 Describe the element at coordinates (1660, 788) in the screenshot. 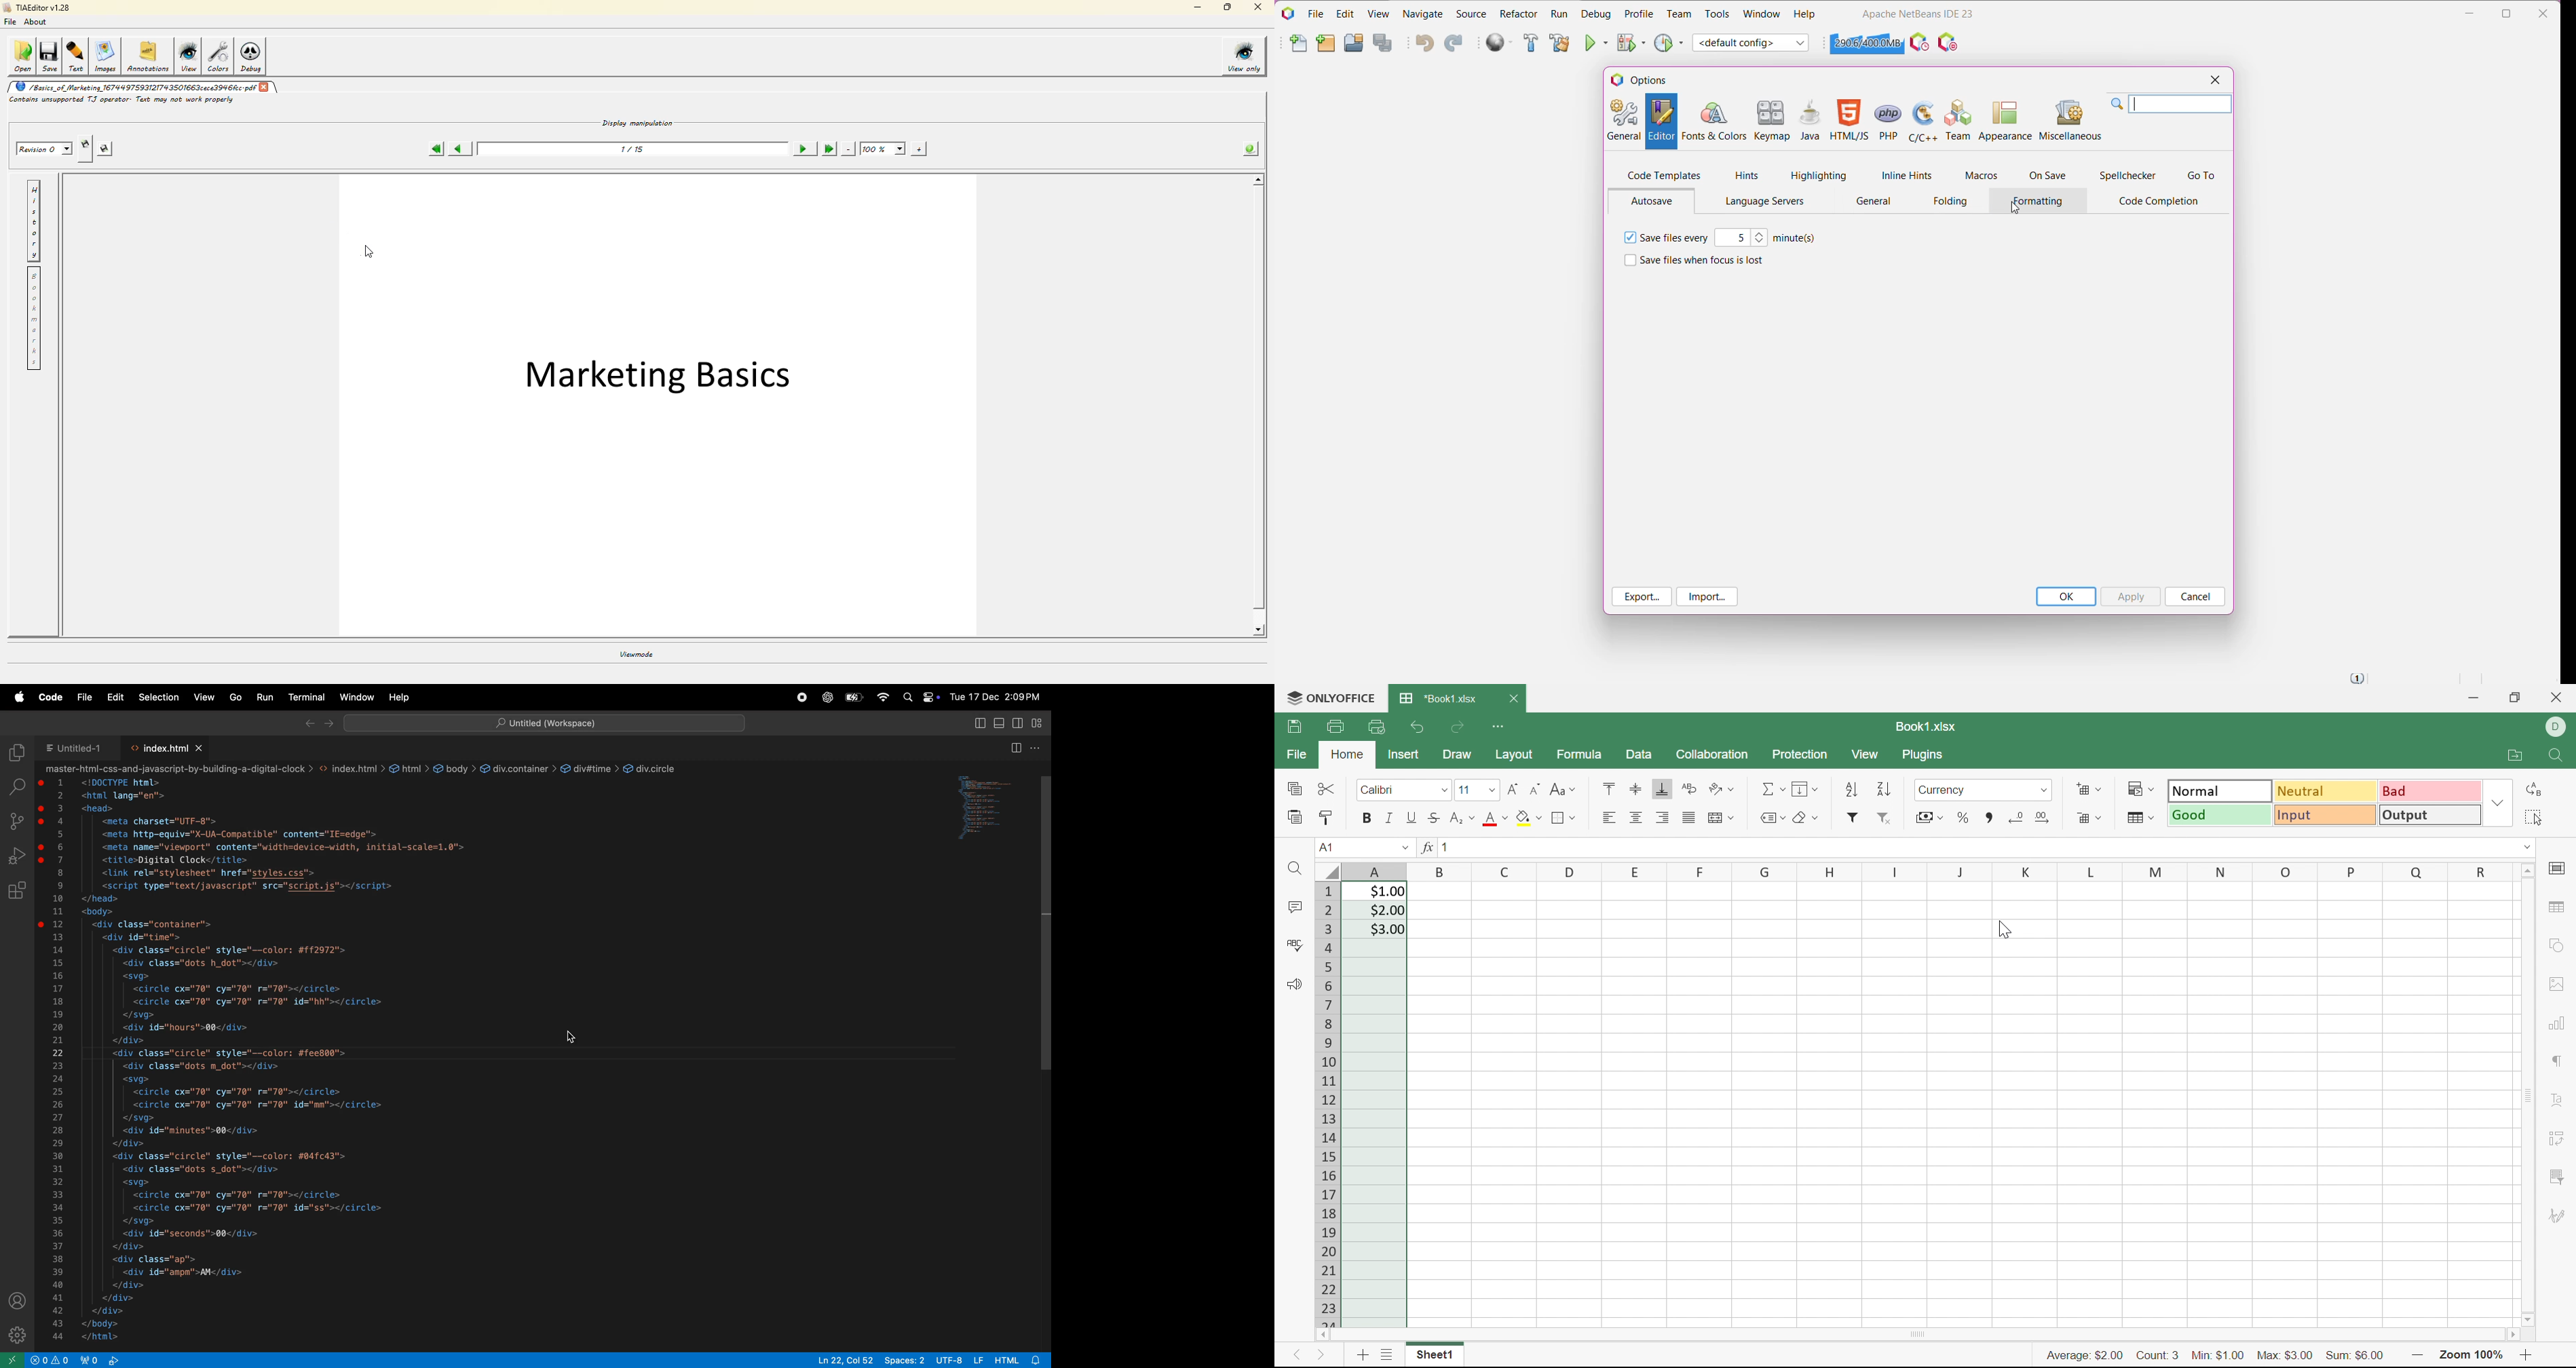

I see `Align bottom` at that location.